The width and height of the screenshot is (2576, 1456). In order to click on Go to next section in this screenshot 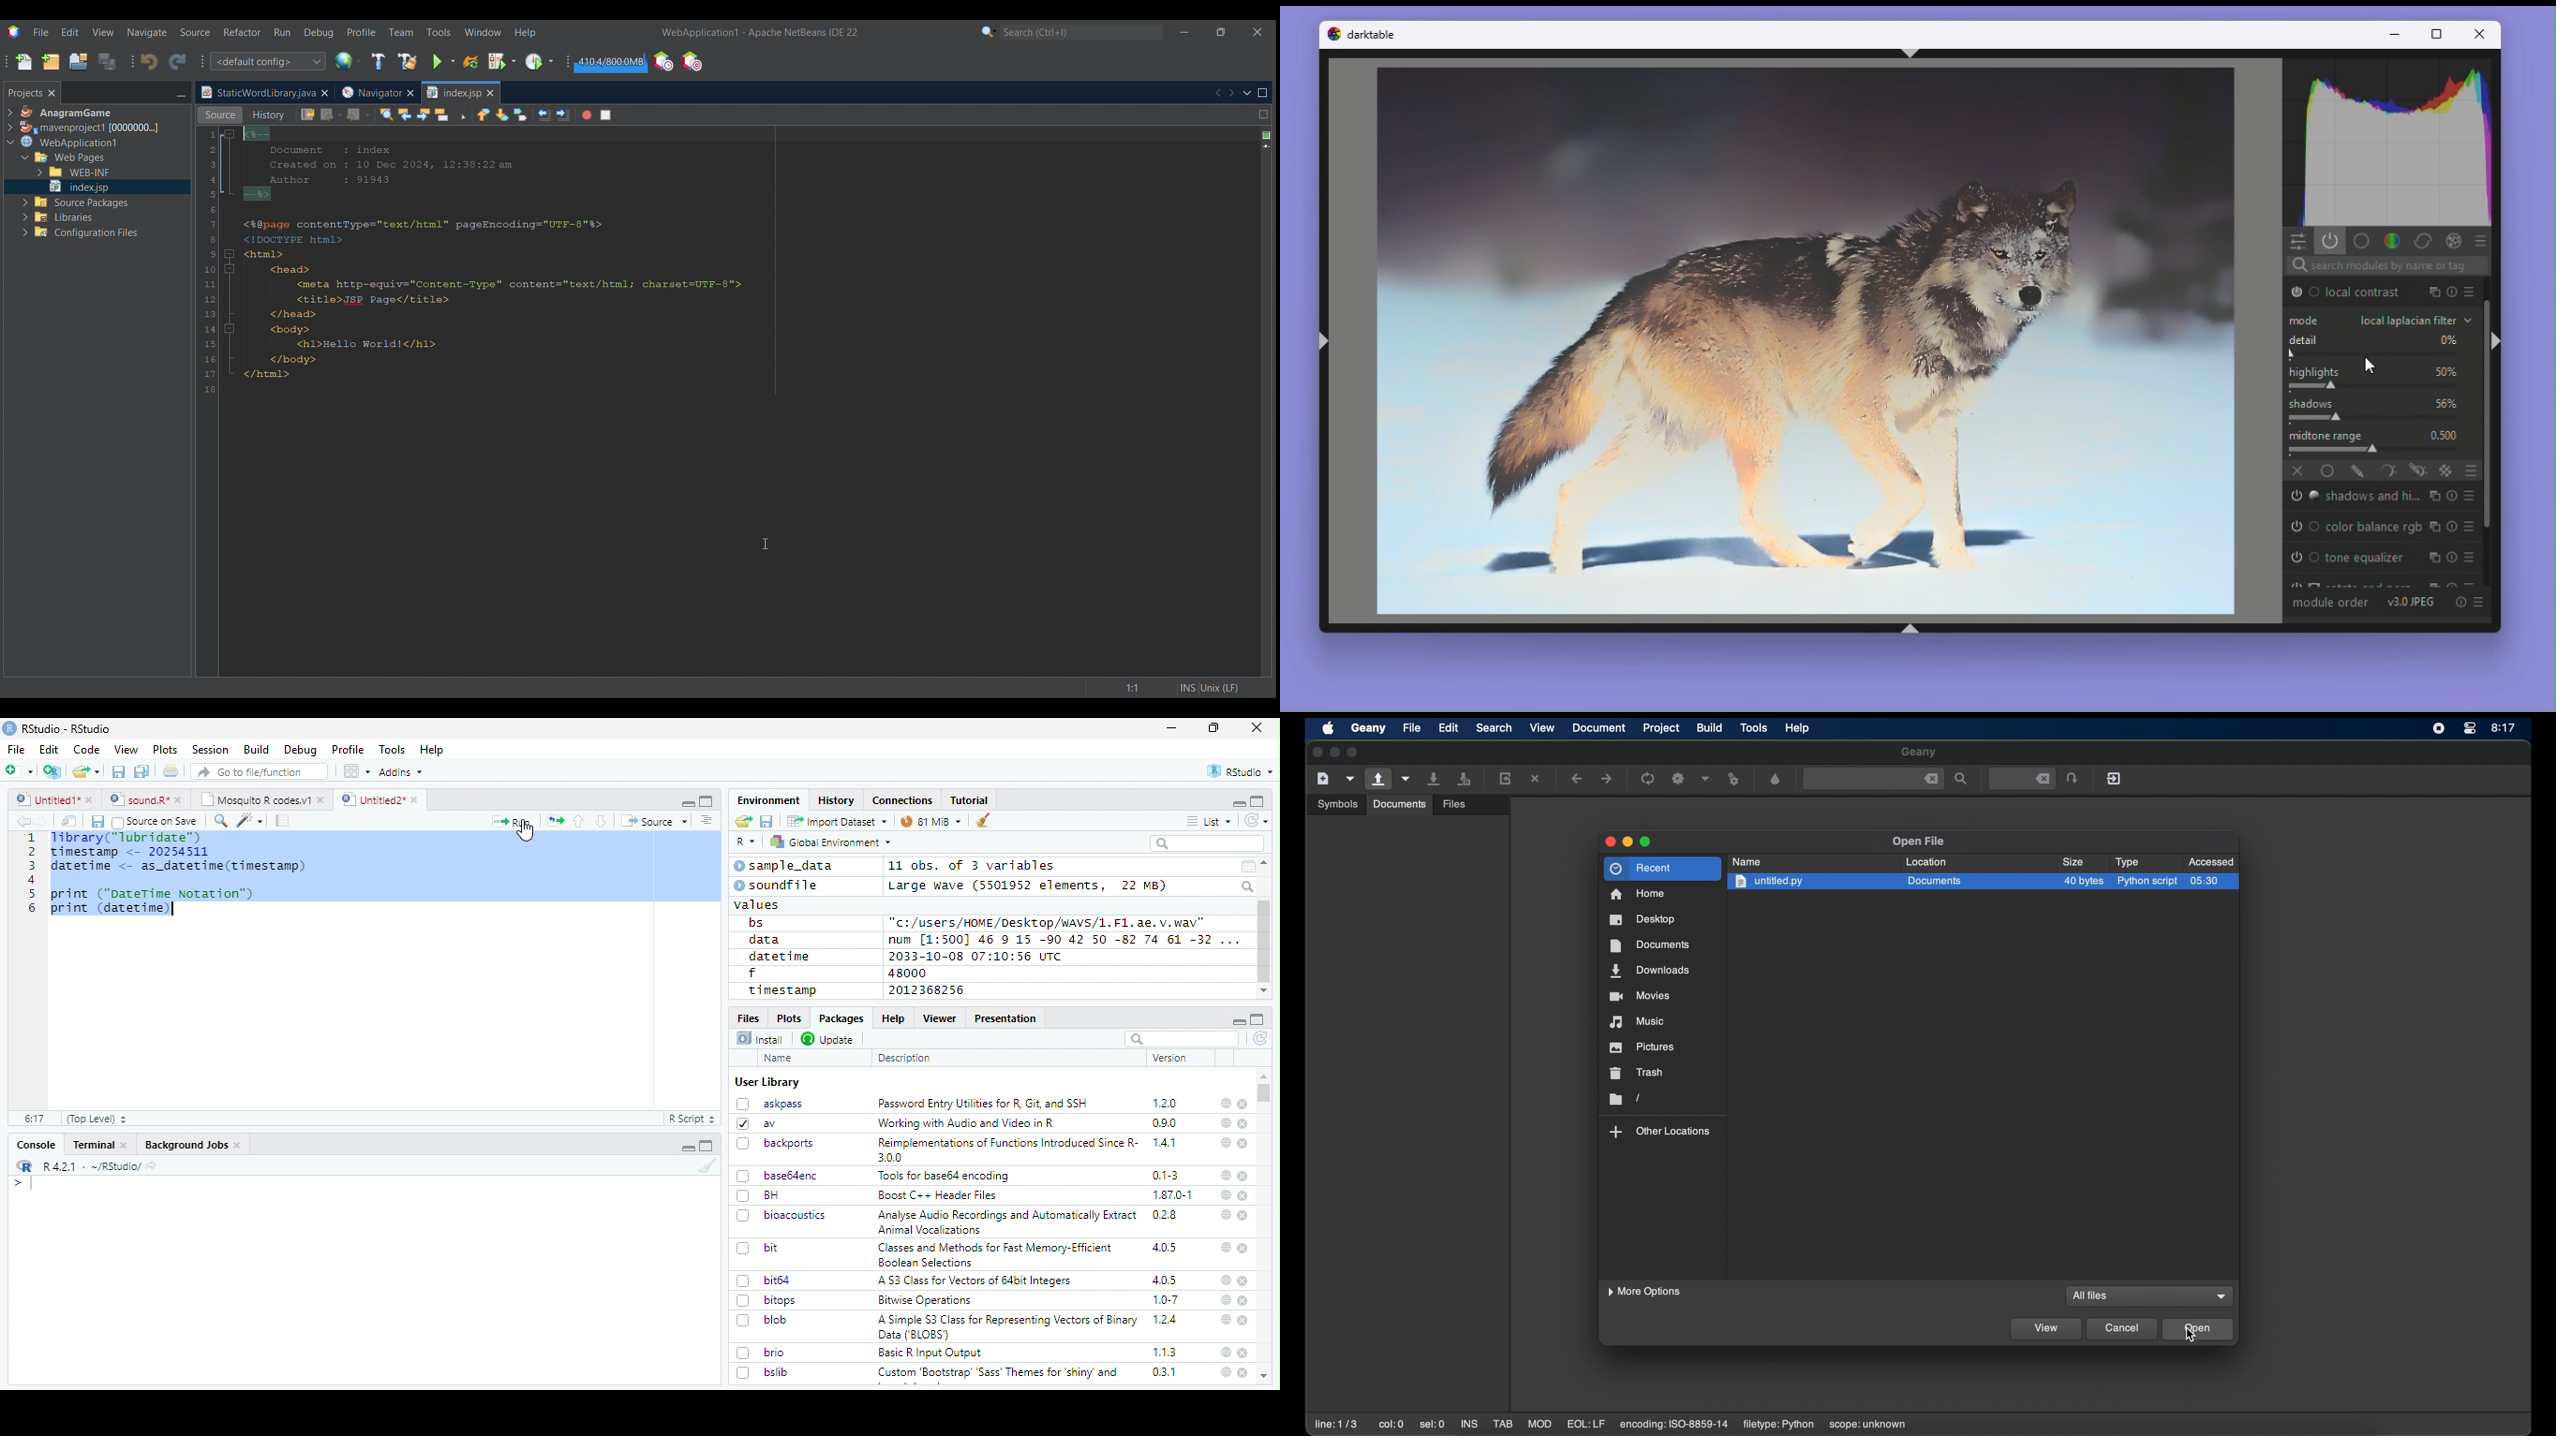, I will do `click(603, 821)`.